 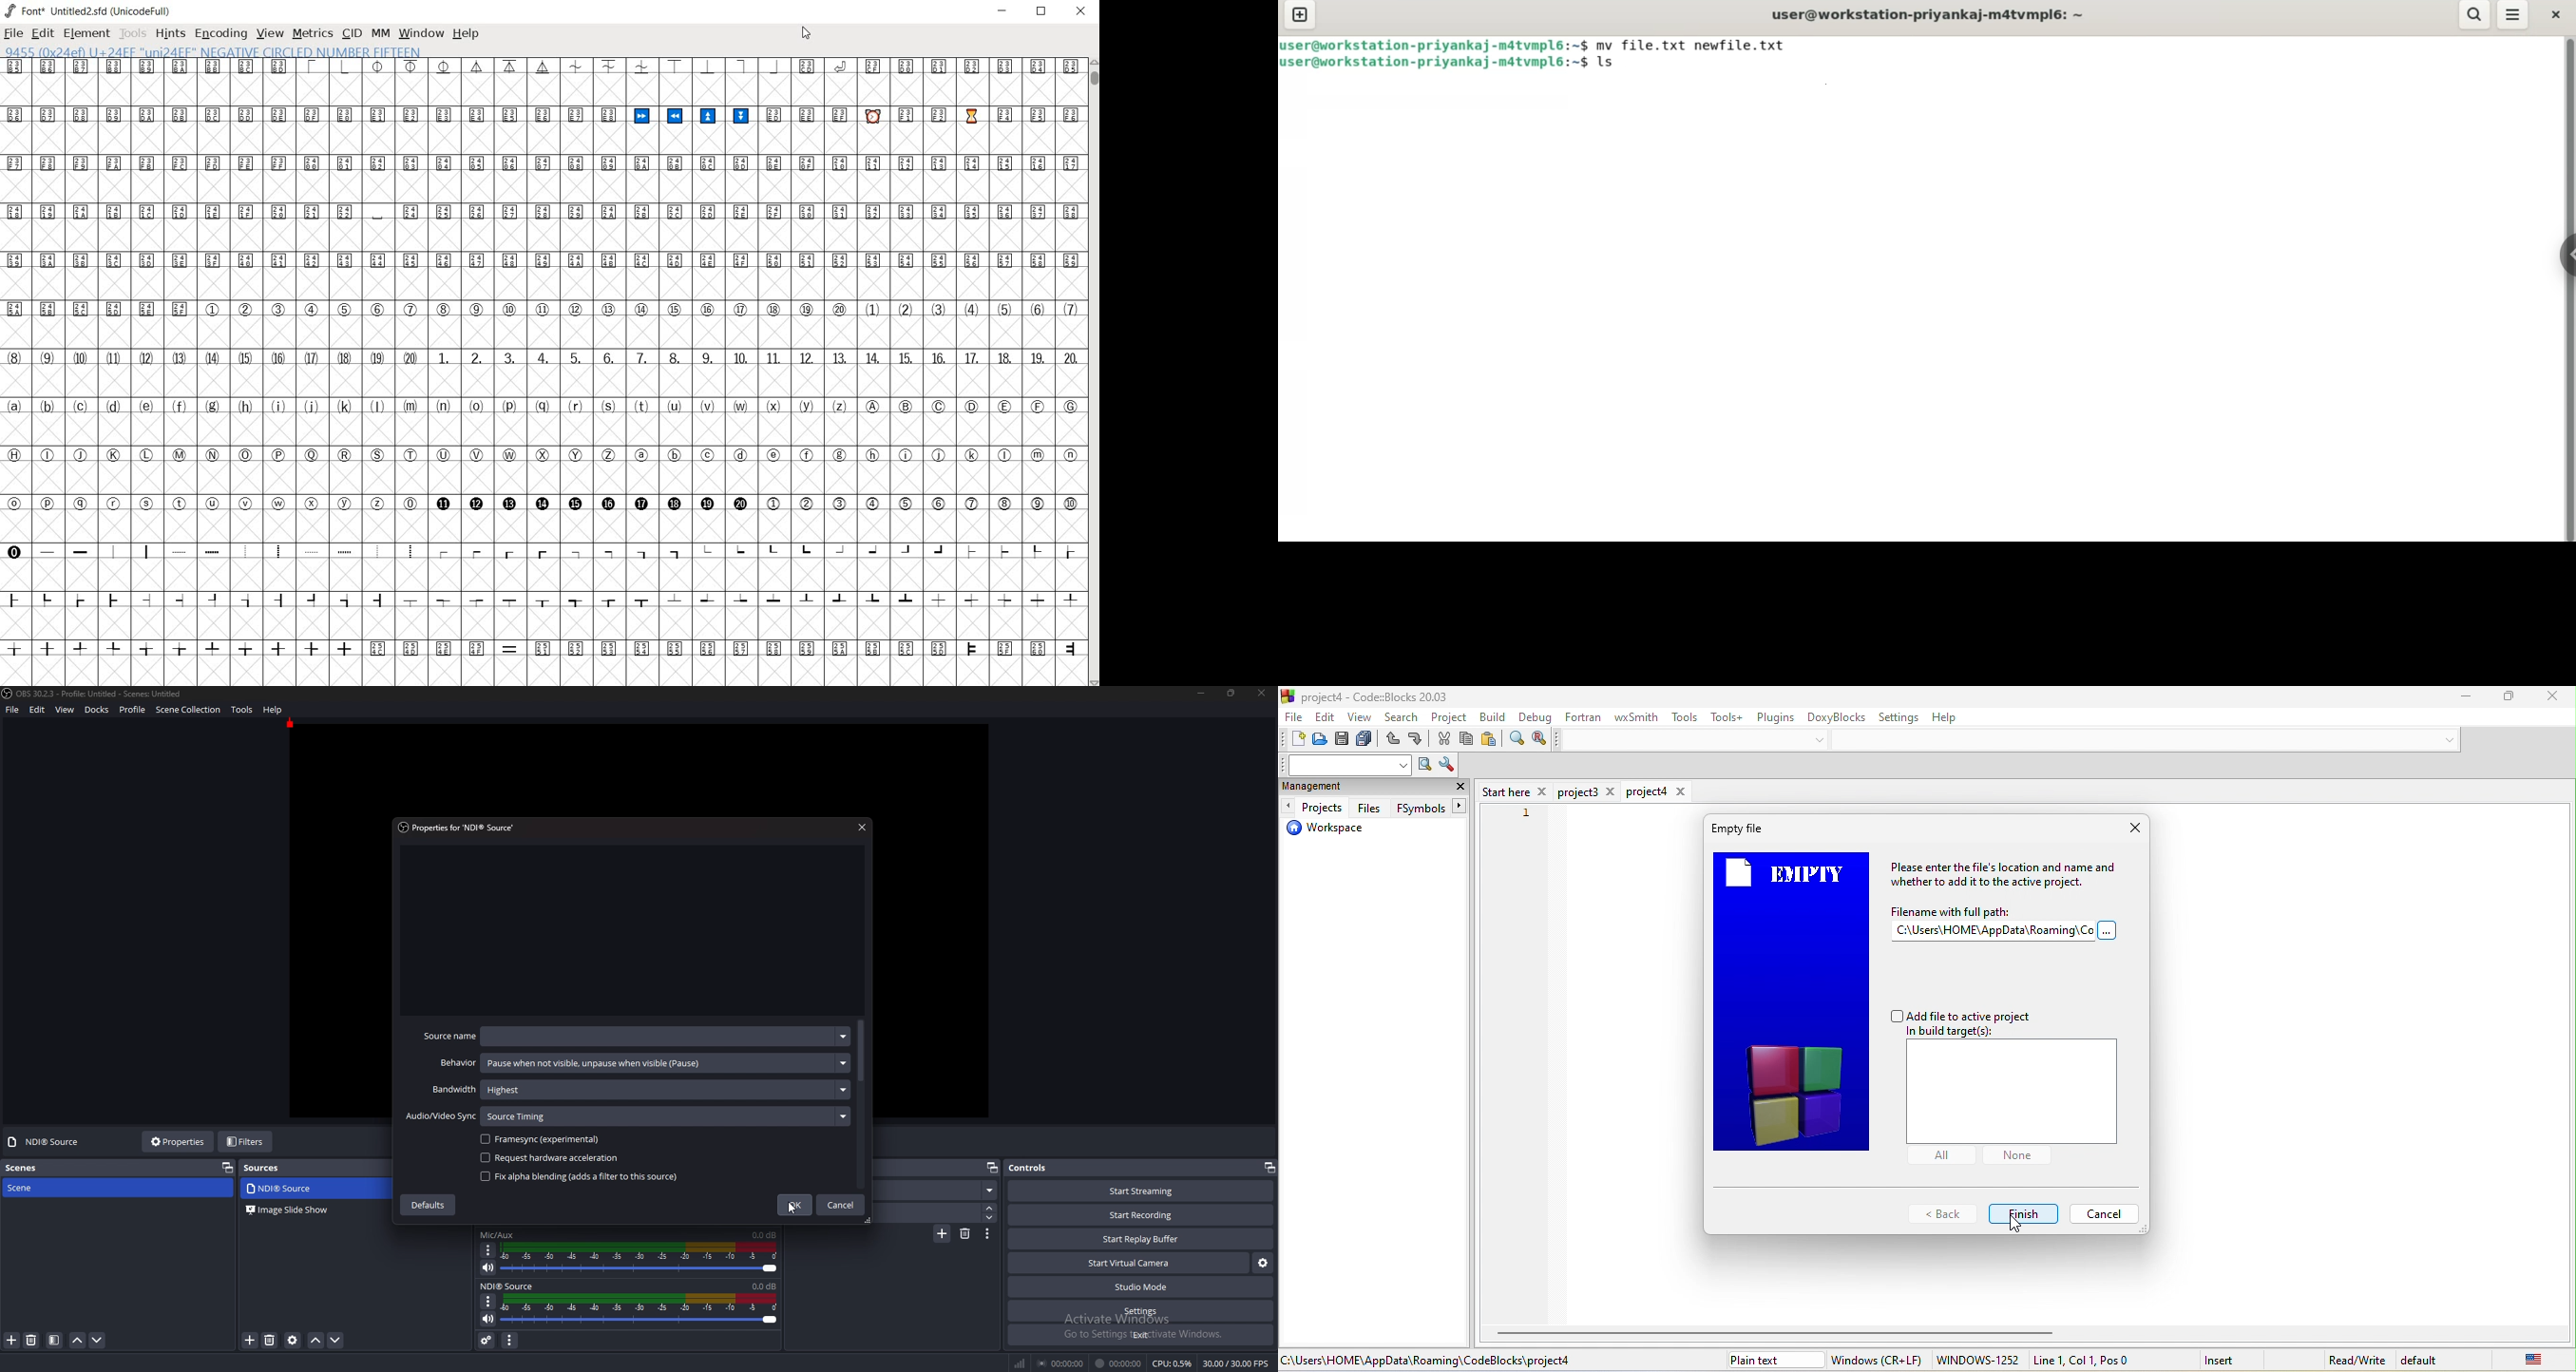 I want to click on scene collection, so click(x=189, y=709).